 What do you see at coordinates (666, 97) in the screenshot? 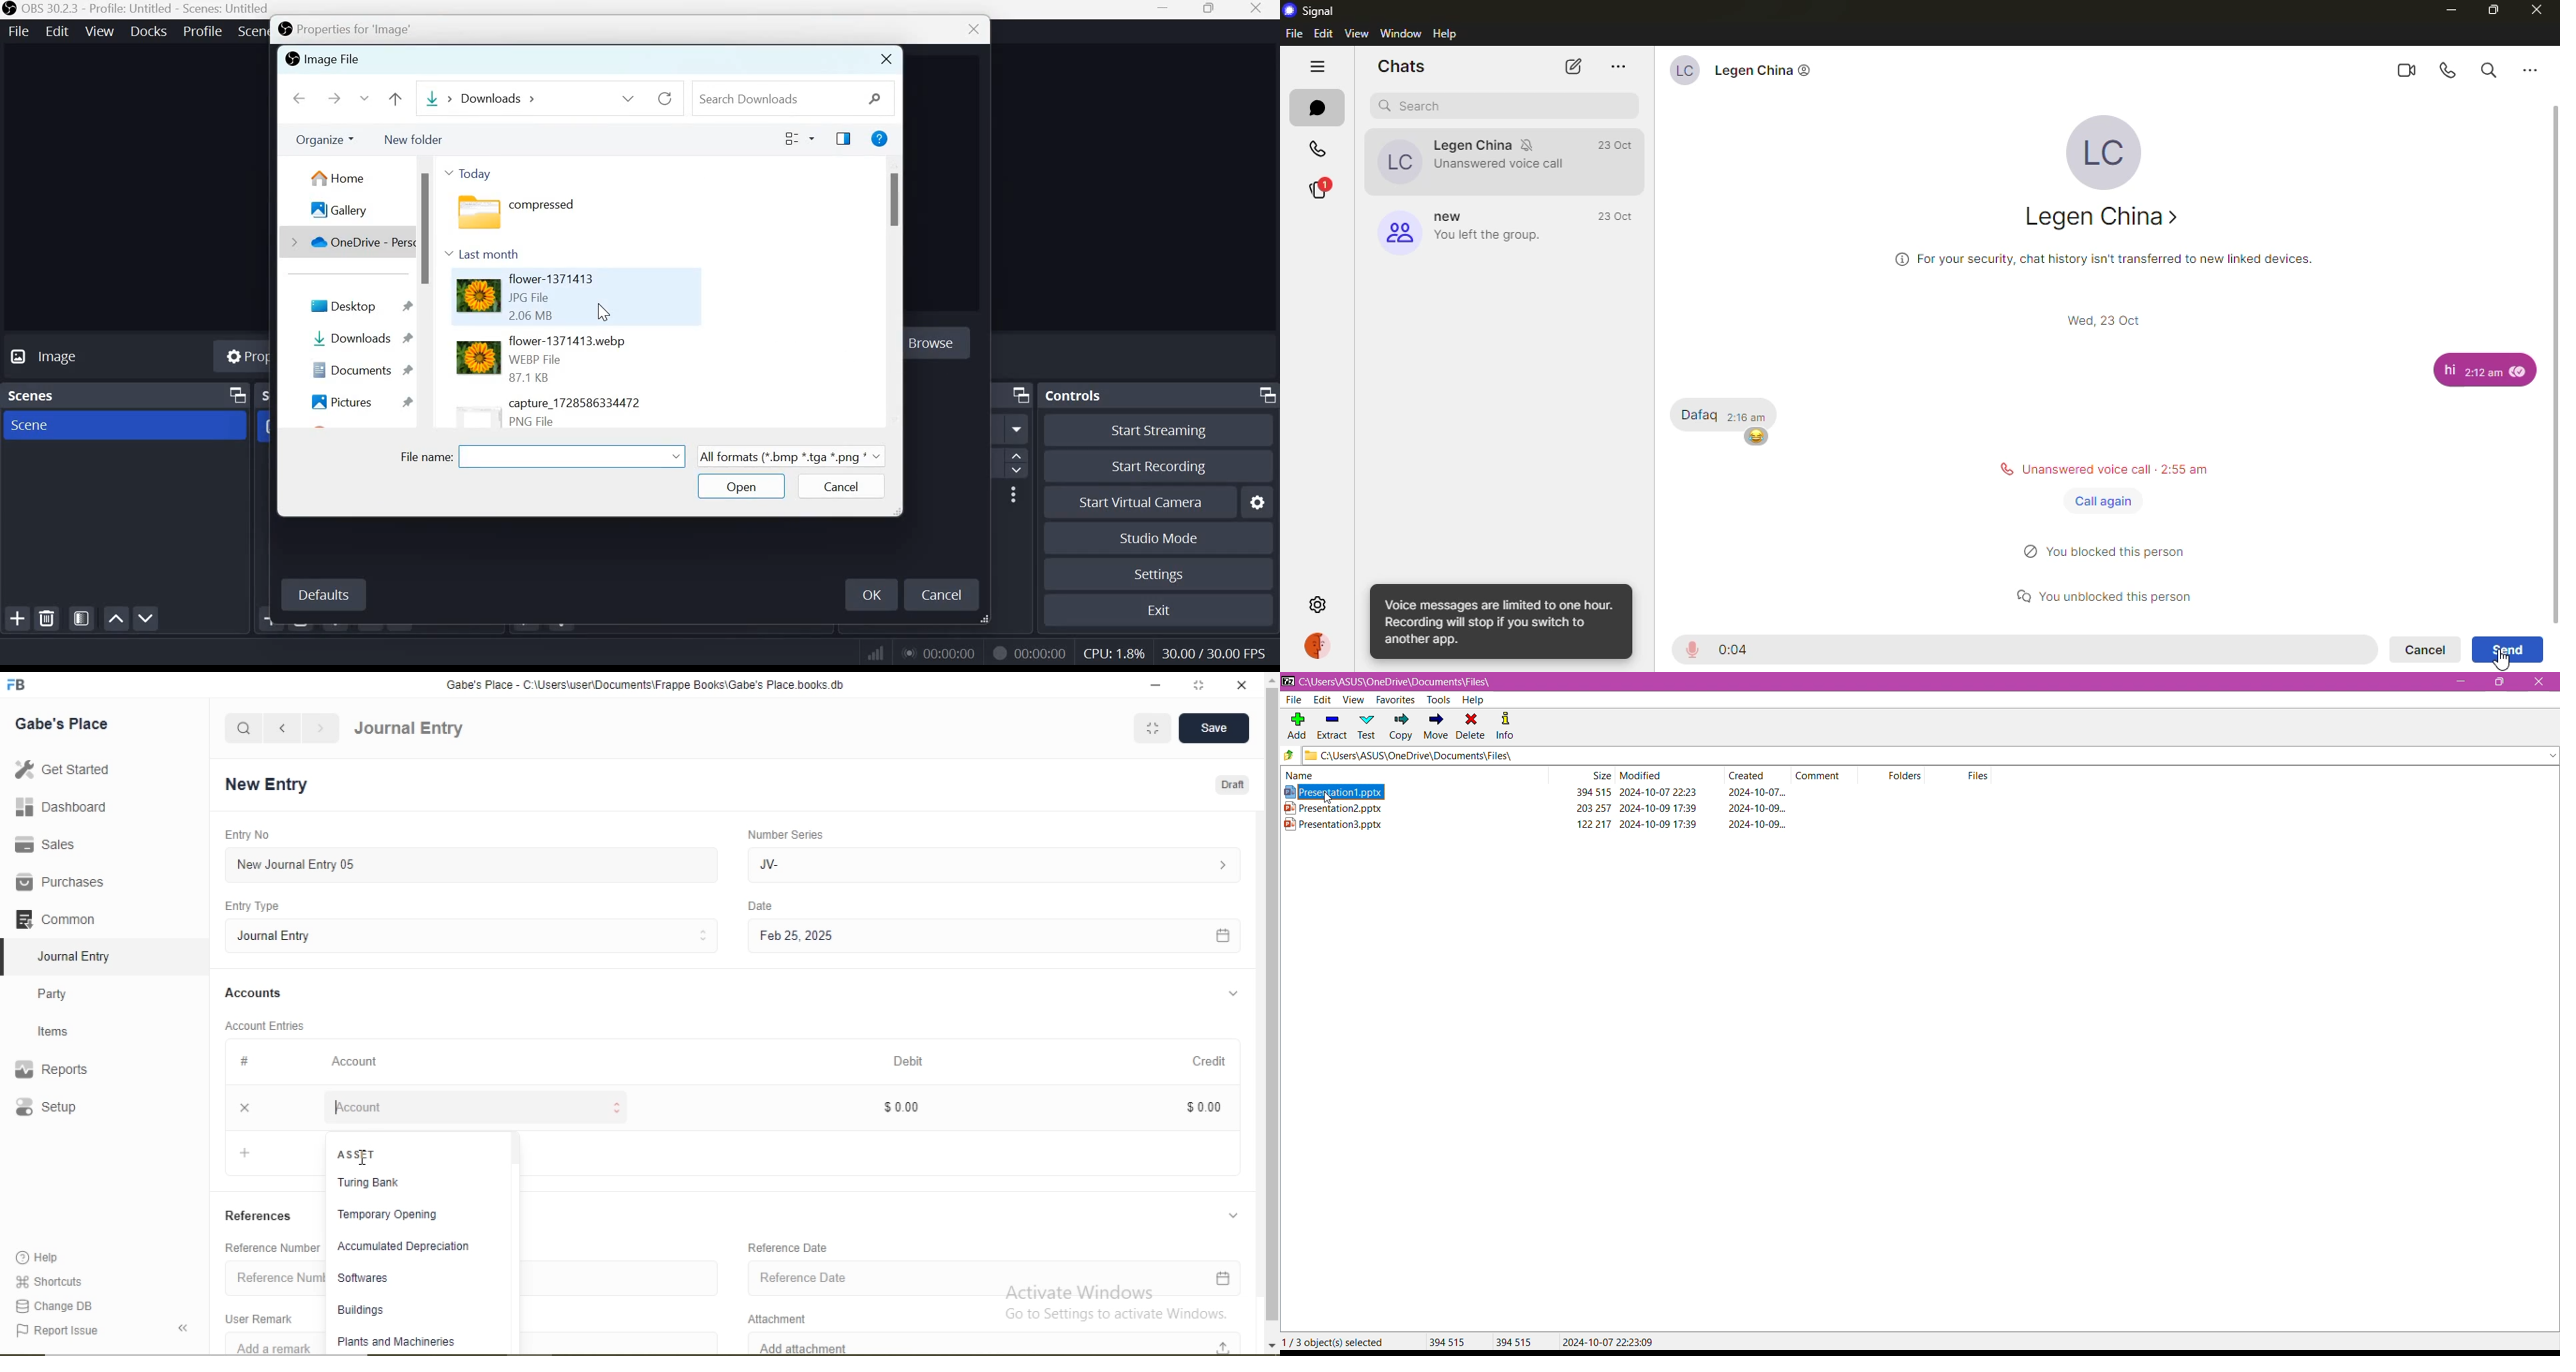
I see `refresh` at bounding box center [666, 97].